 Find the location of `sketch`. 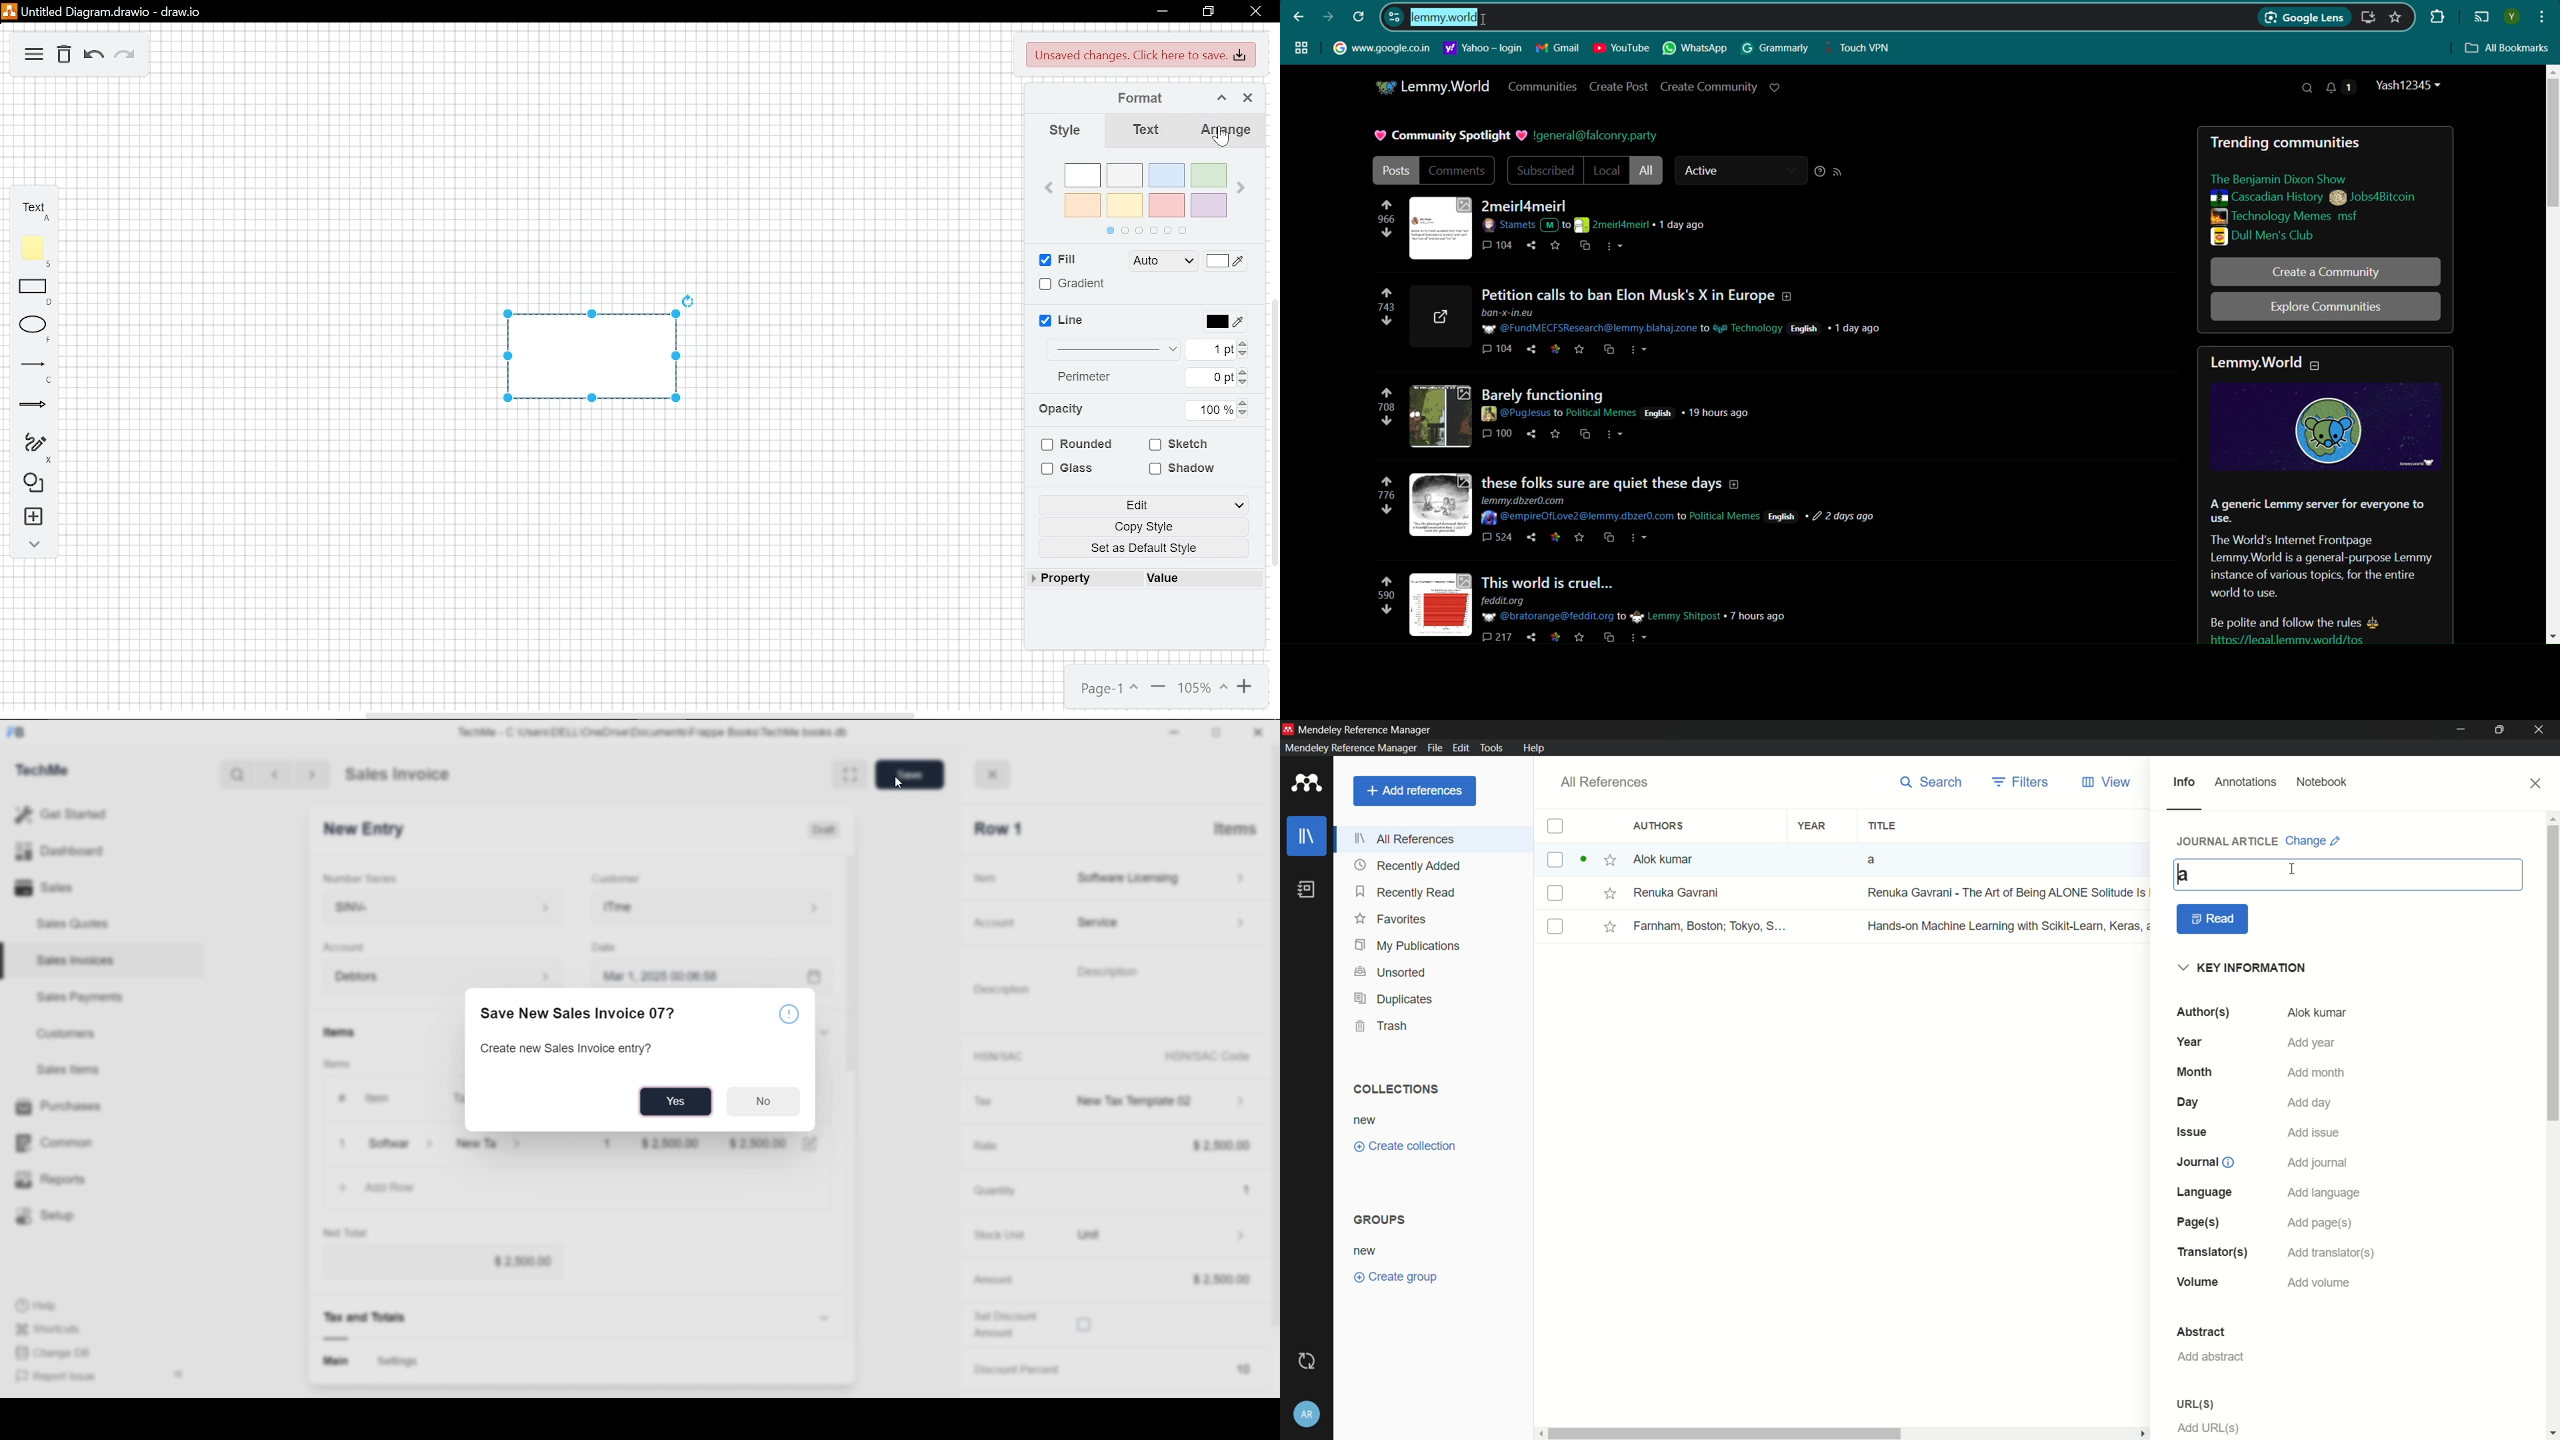

sketch is located at coordinates (1181, 444).